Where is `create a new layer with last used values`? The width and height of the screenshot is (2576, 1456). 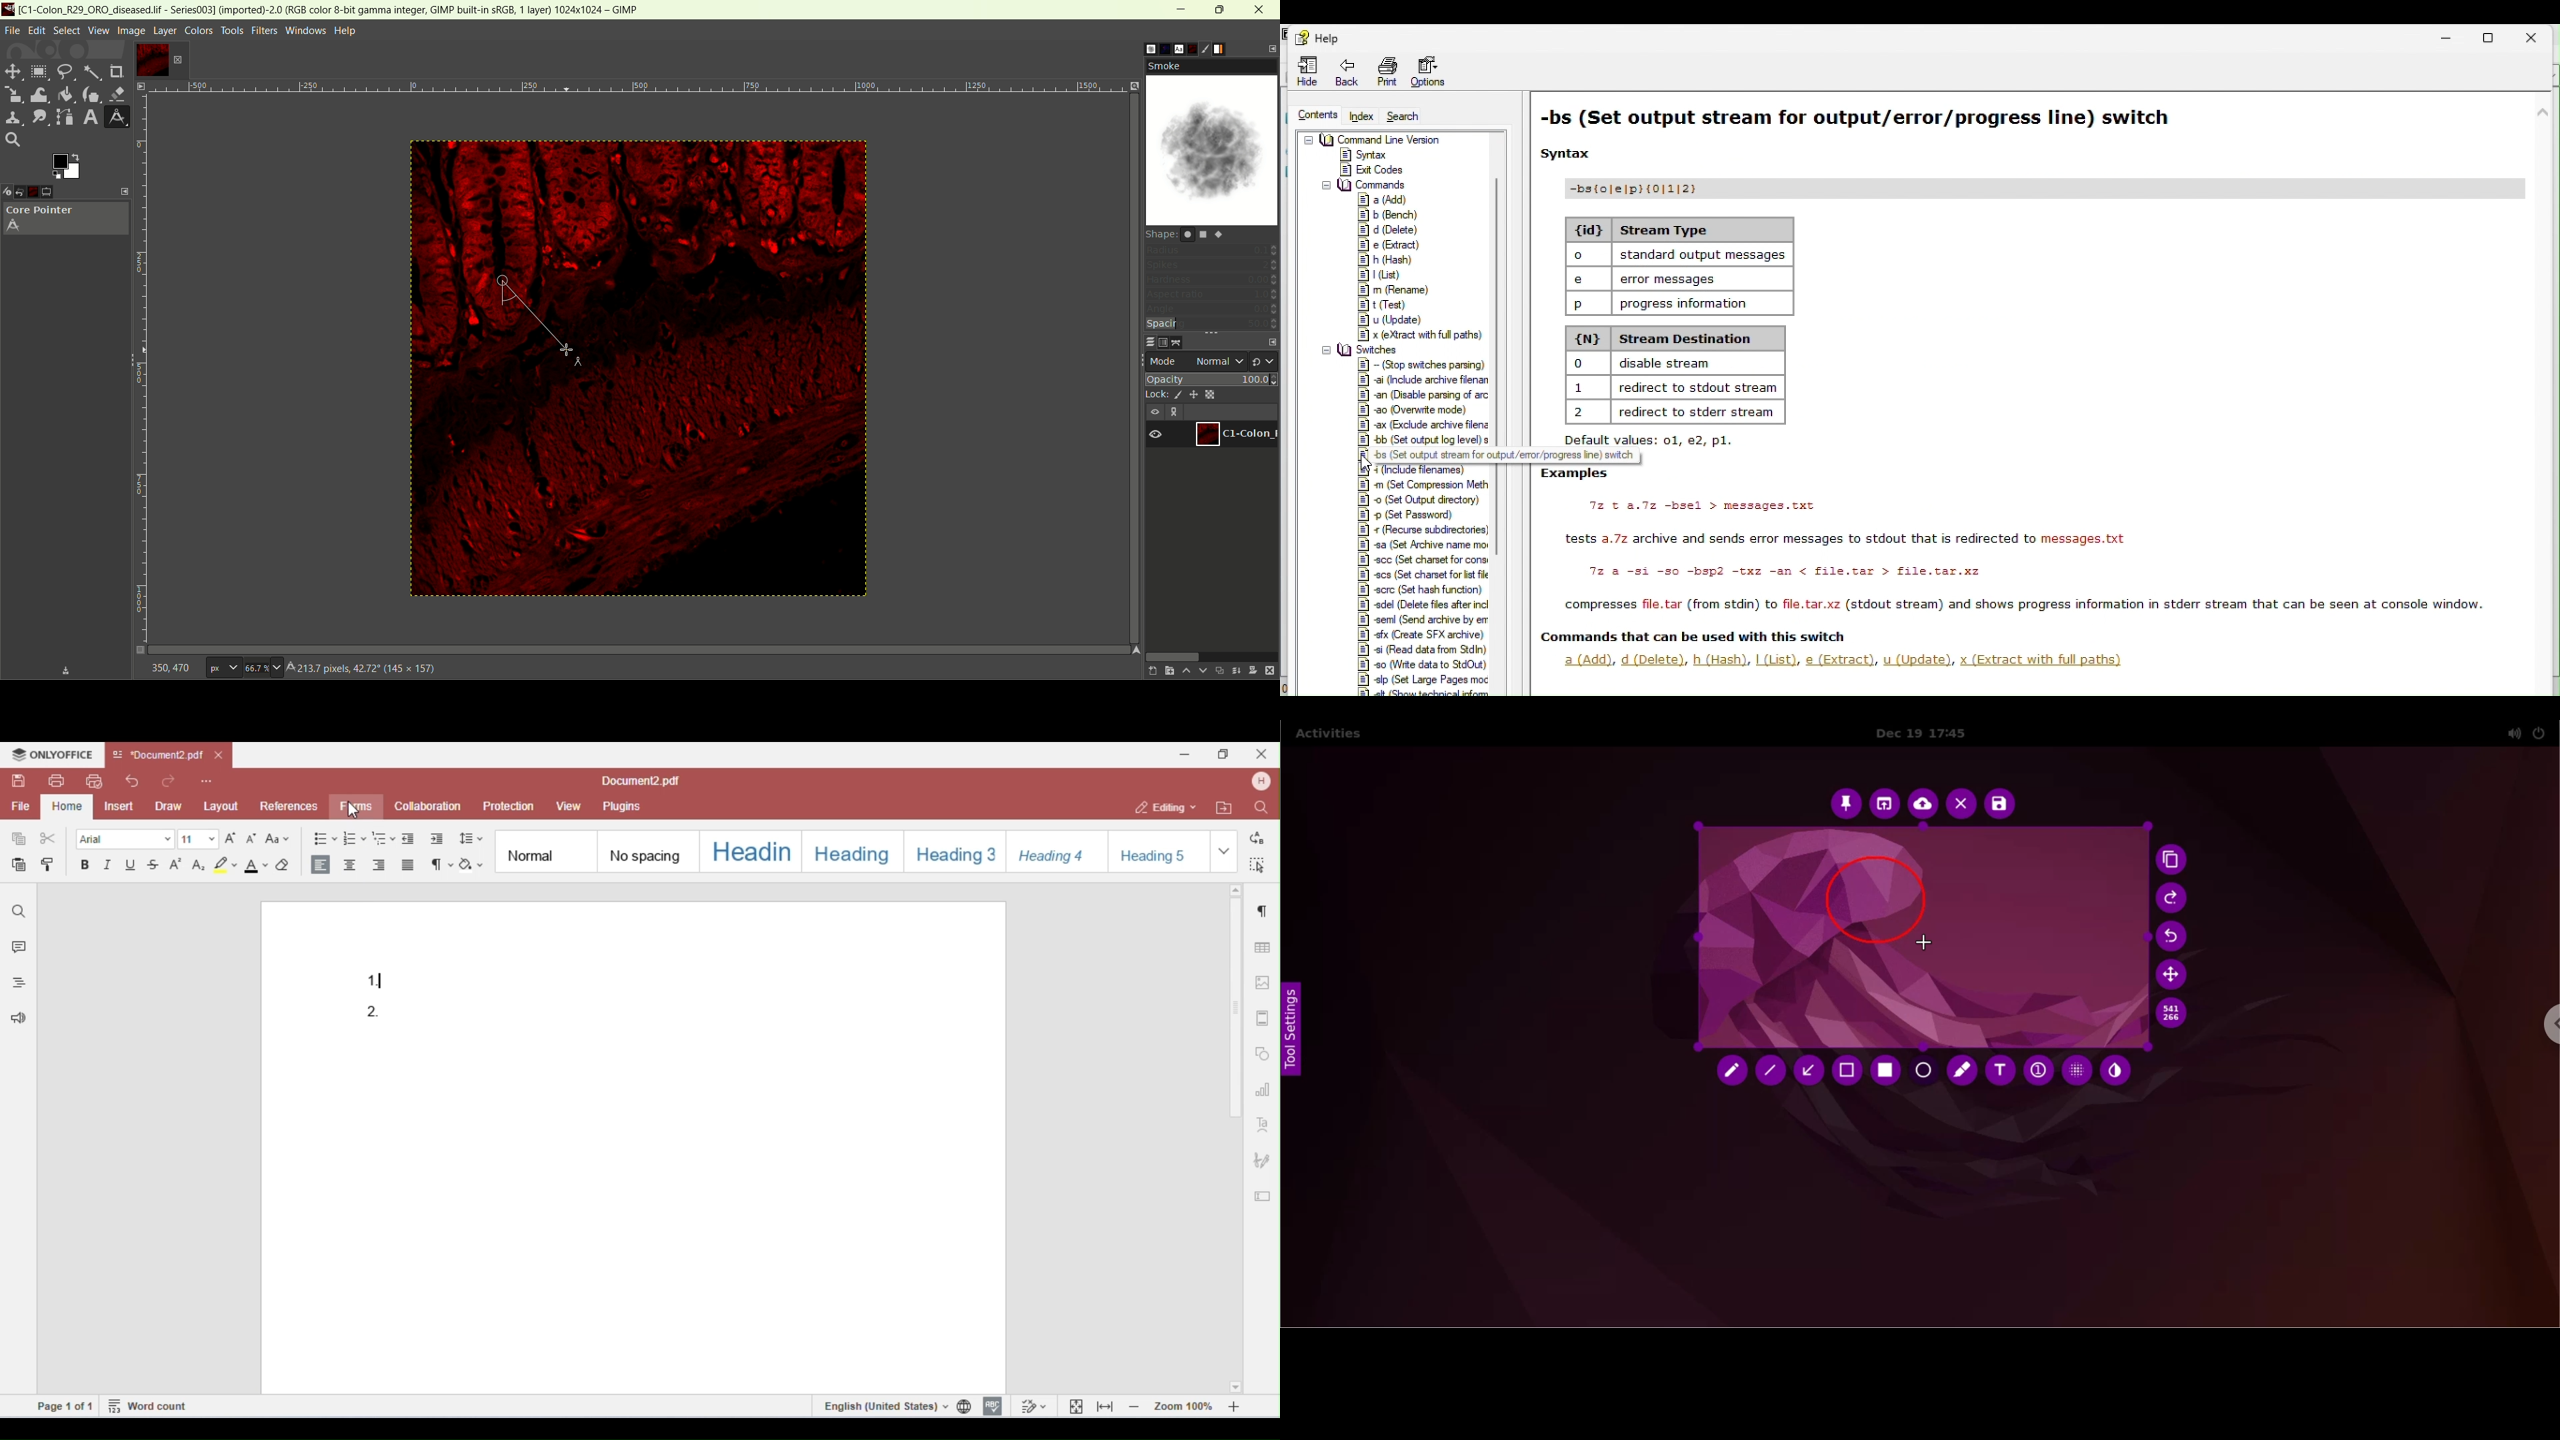 create a new layer with last used values is located at coordinates (1147, 671).